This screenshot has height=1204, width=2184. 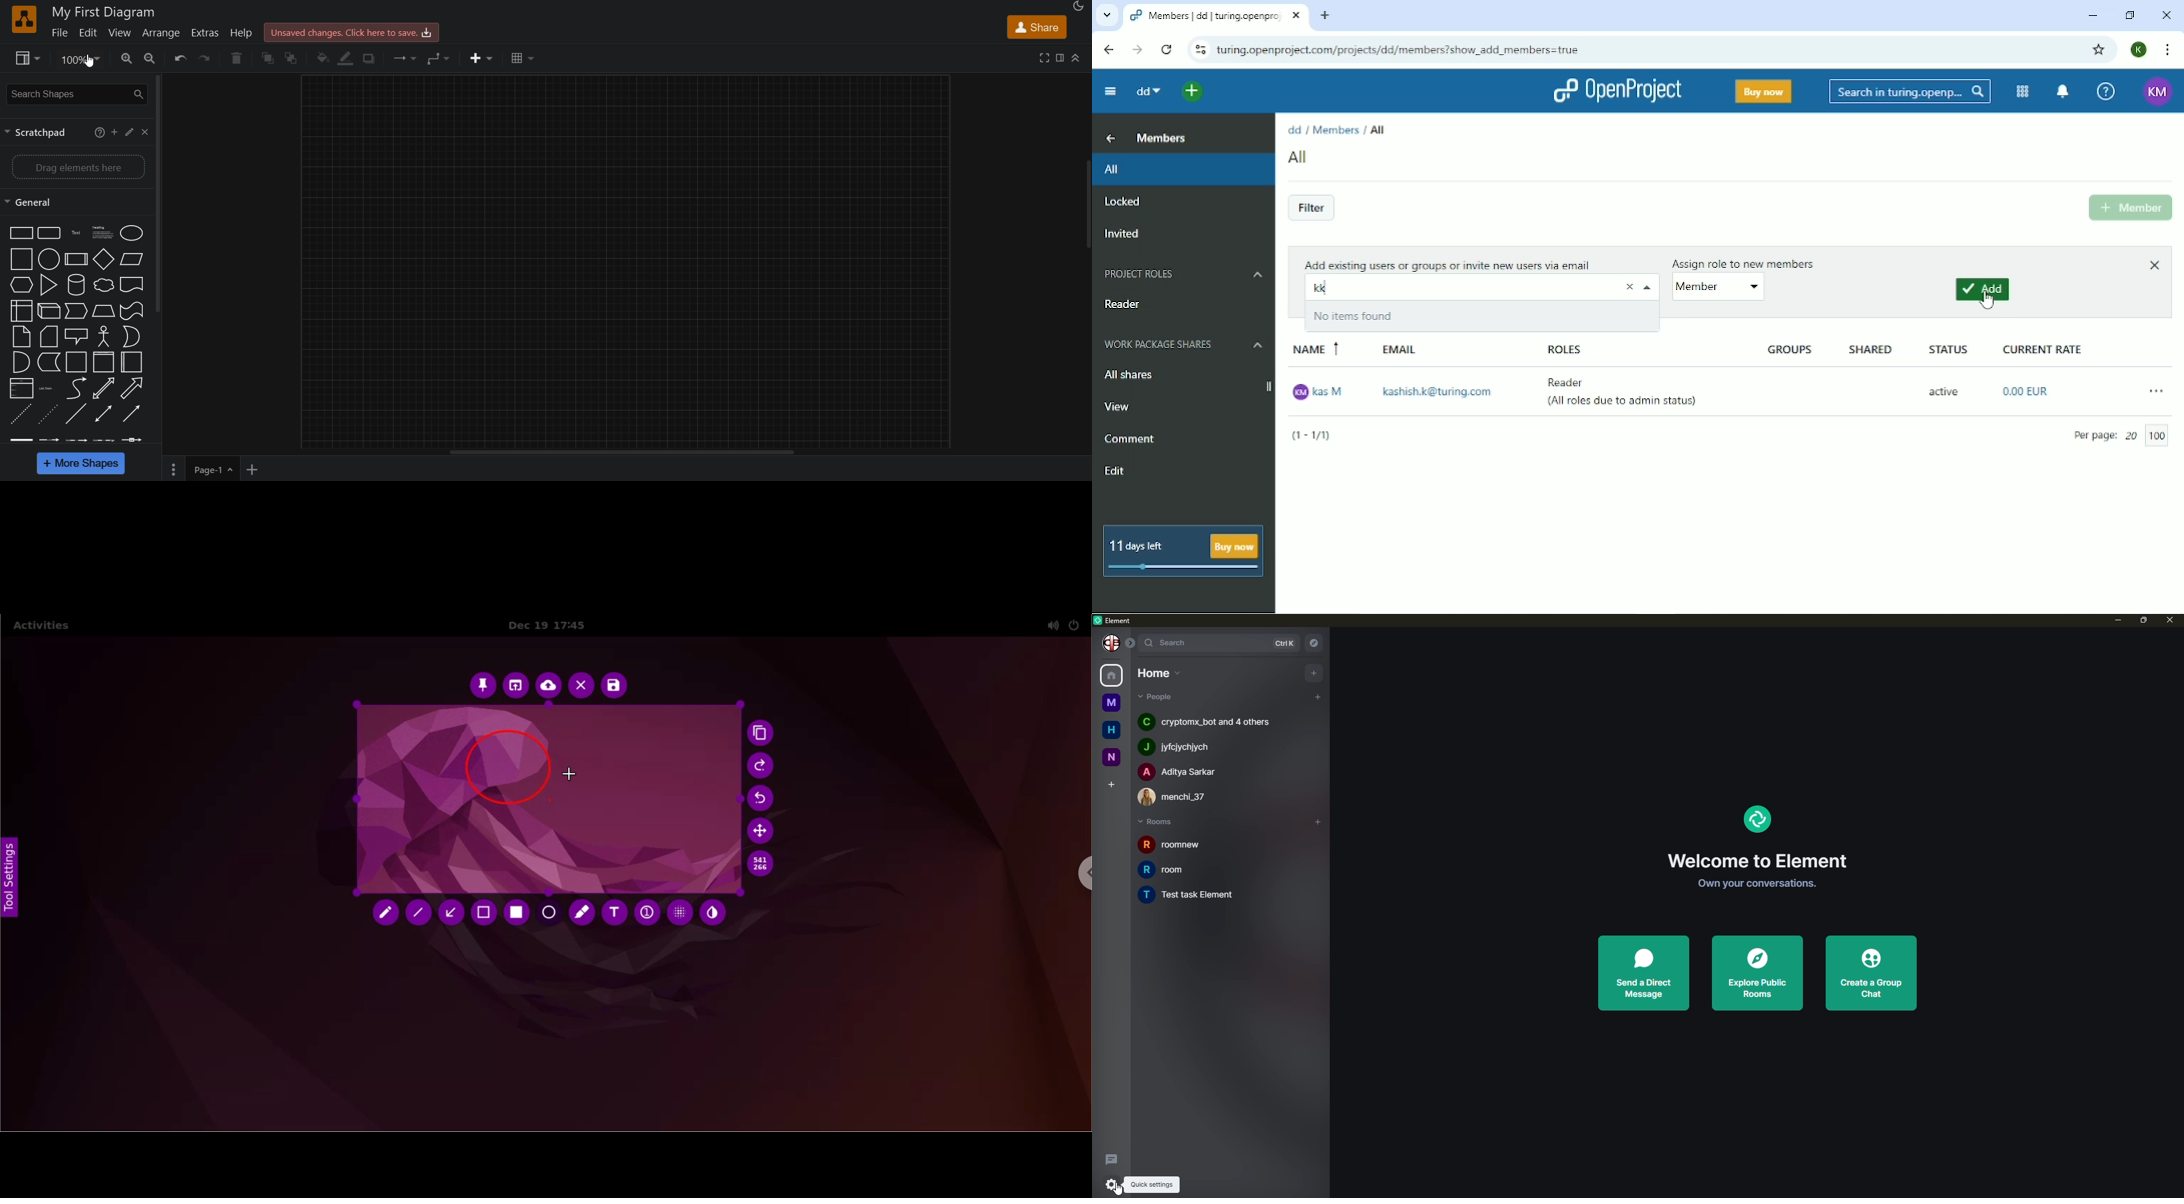 I want to click on Assign role to new members, so click(x=1747, y=261).